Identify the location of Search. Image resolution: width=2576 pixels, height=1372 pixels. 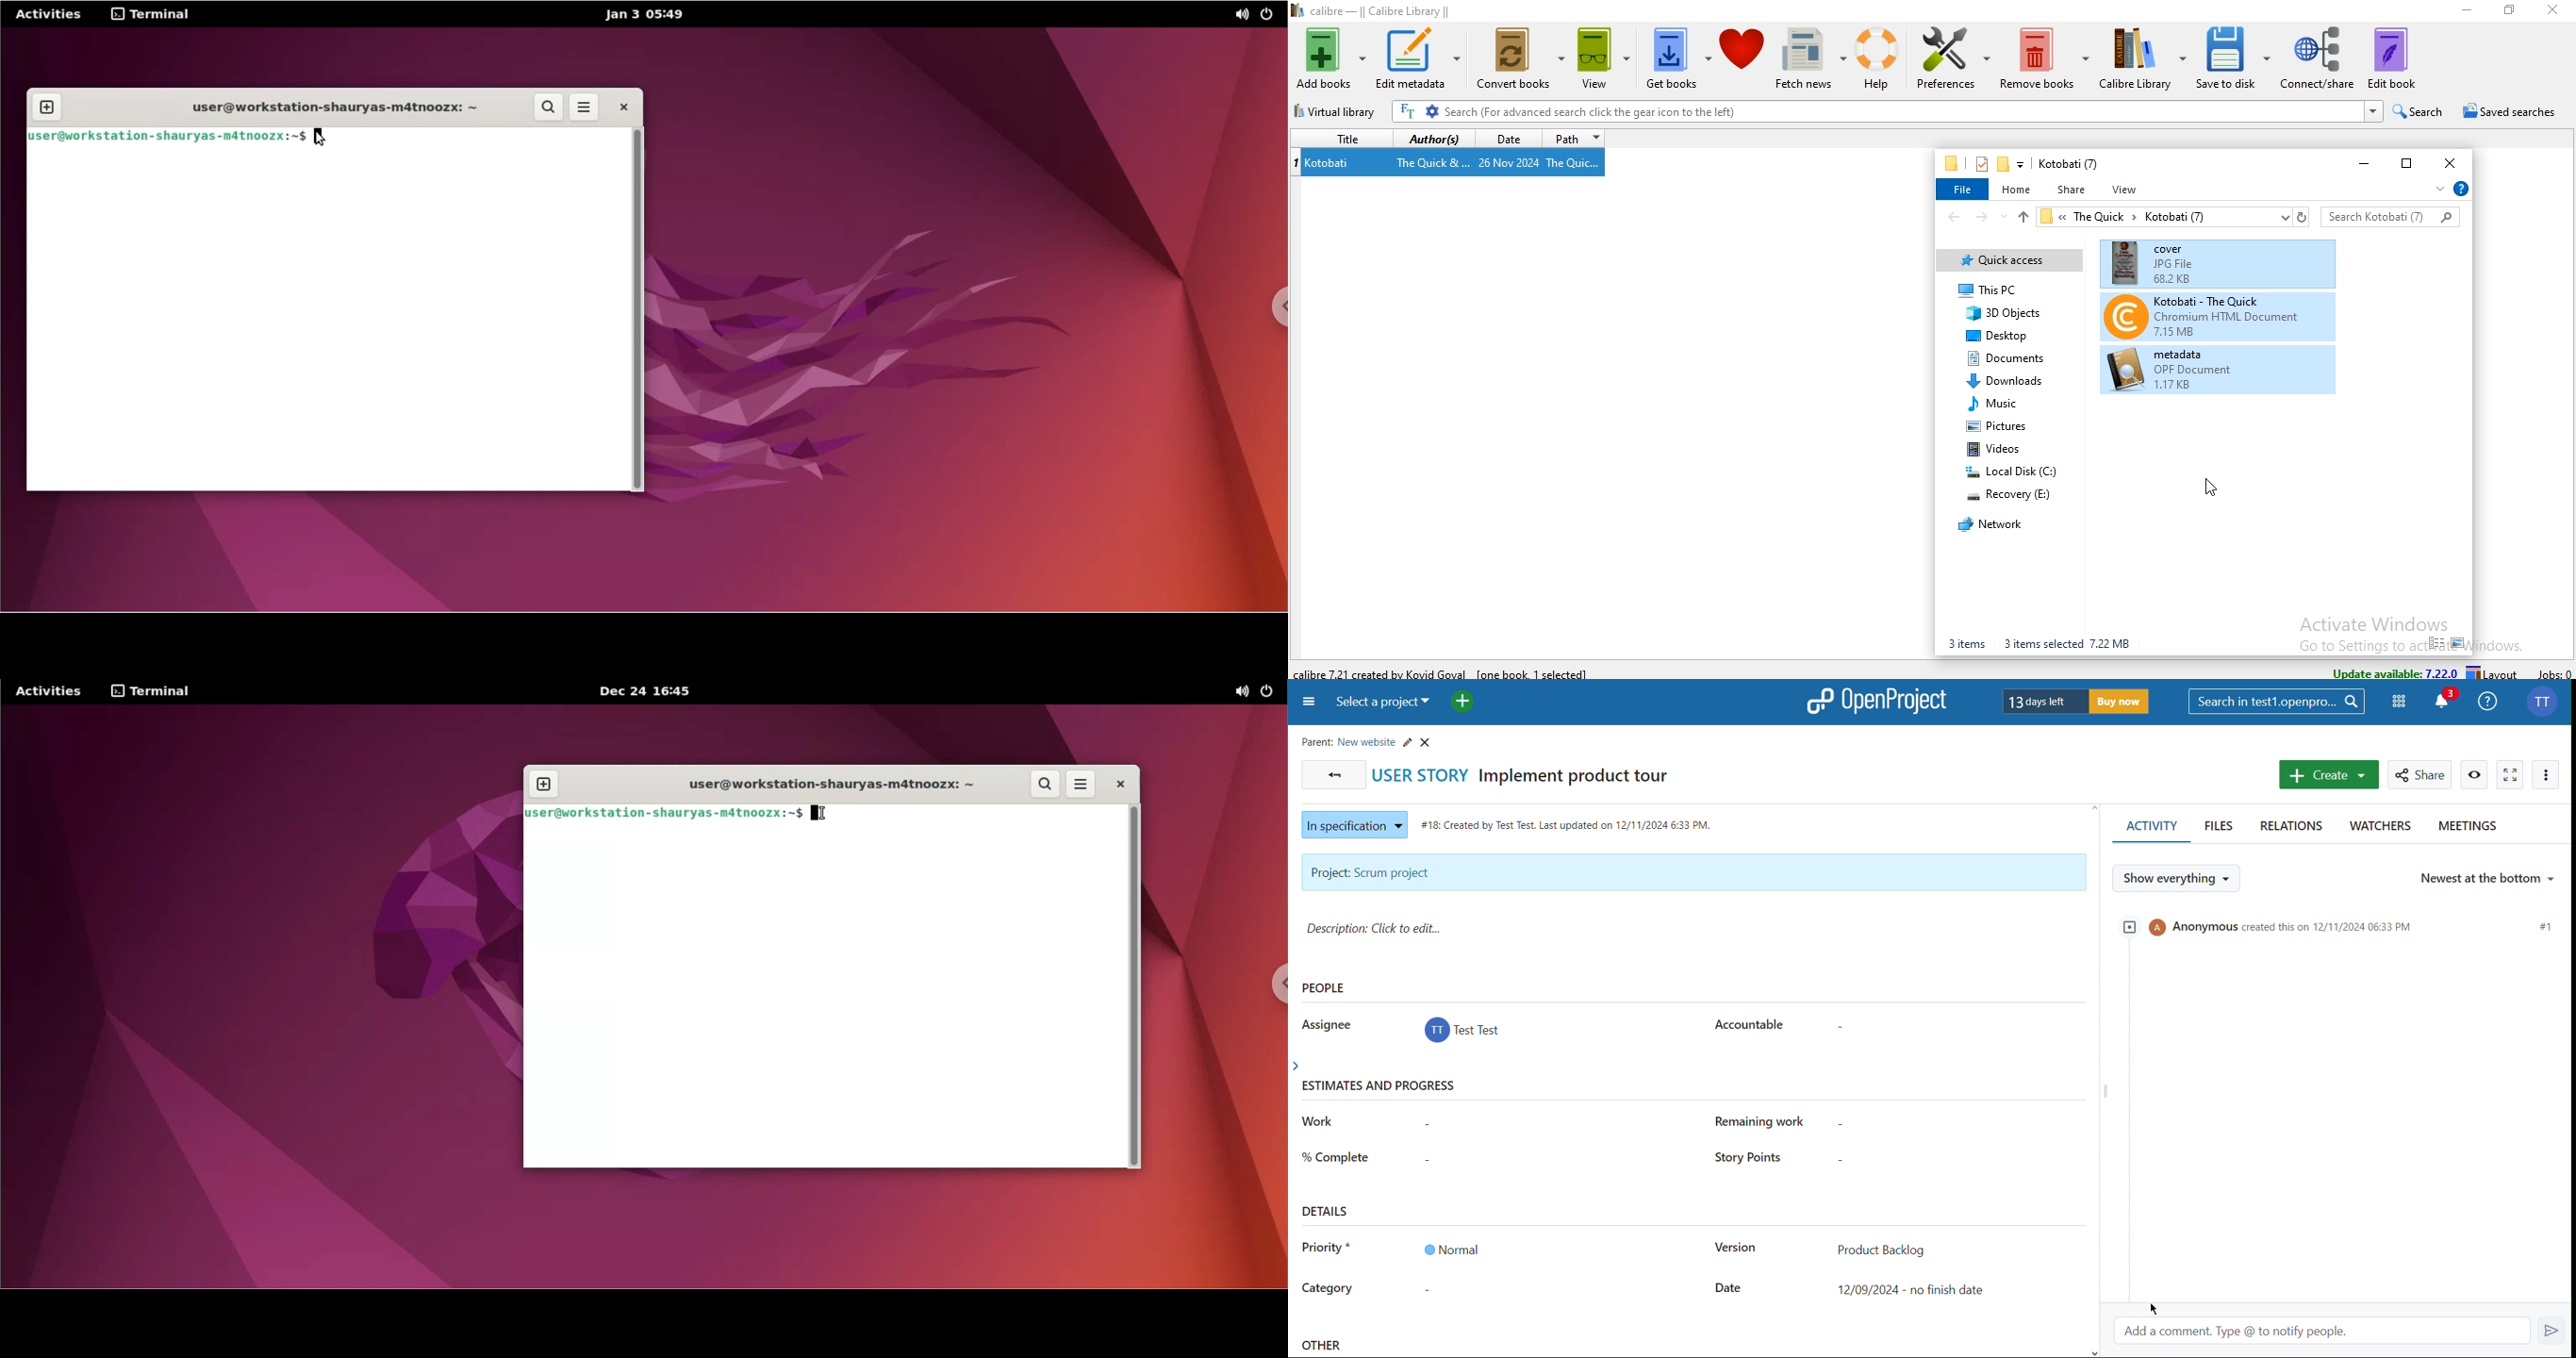
(2277, 701).